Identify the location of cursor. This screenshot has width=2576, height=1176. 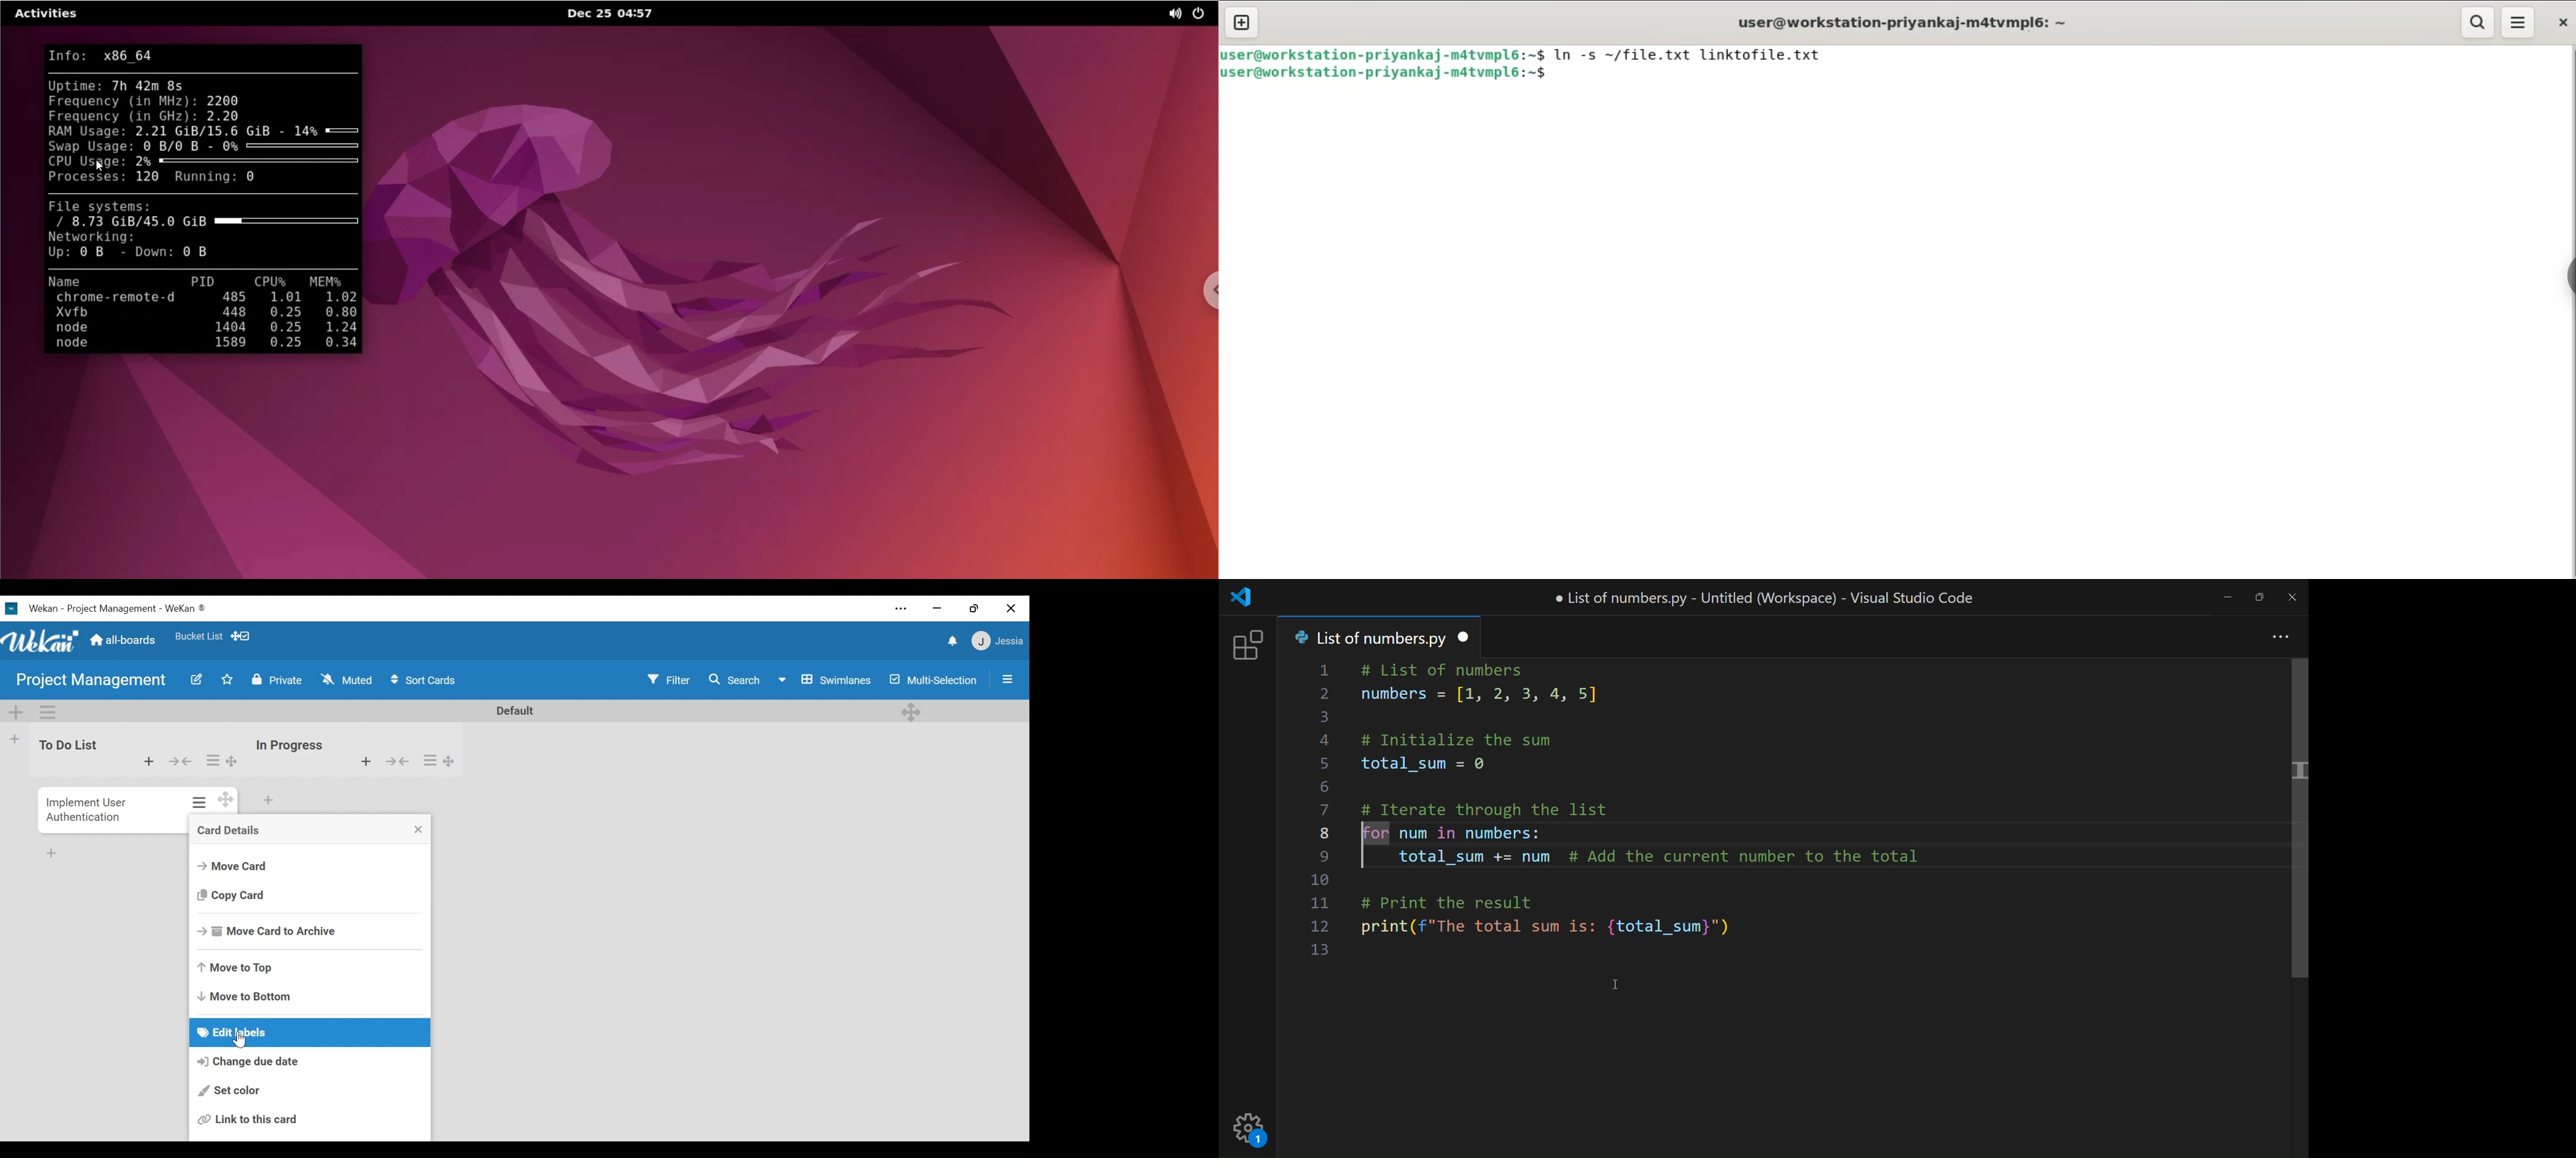
(239, 1043).